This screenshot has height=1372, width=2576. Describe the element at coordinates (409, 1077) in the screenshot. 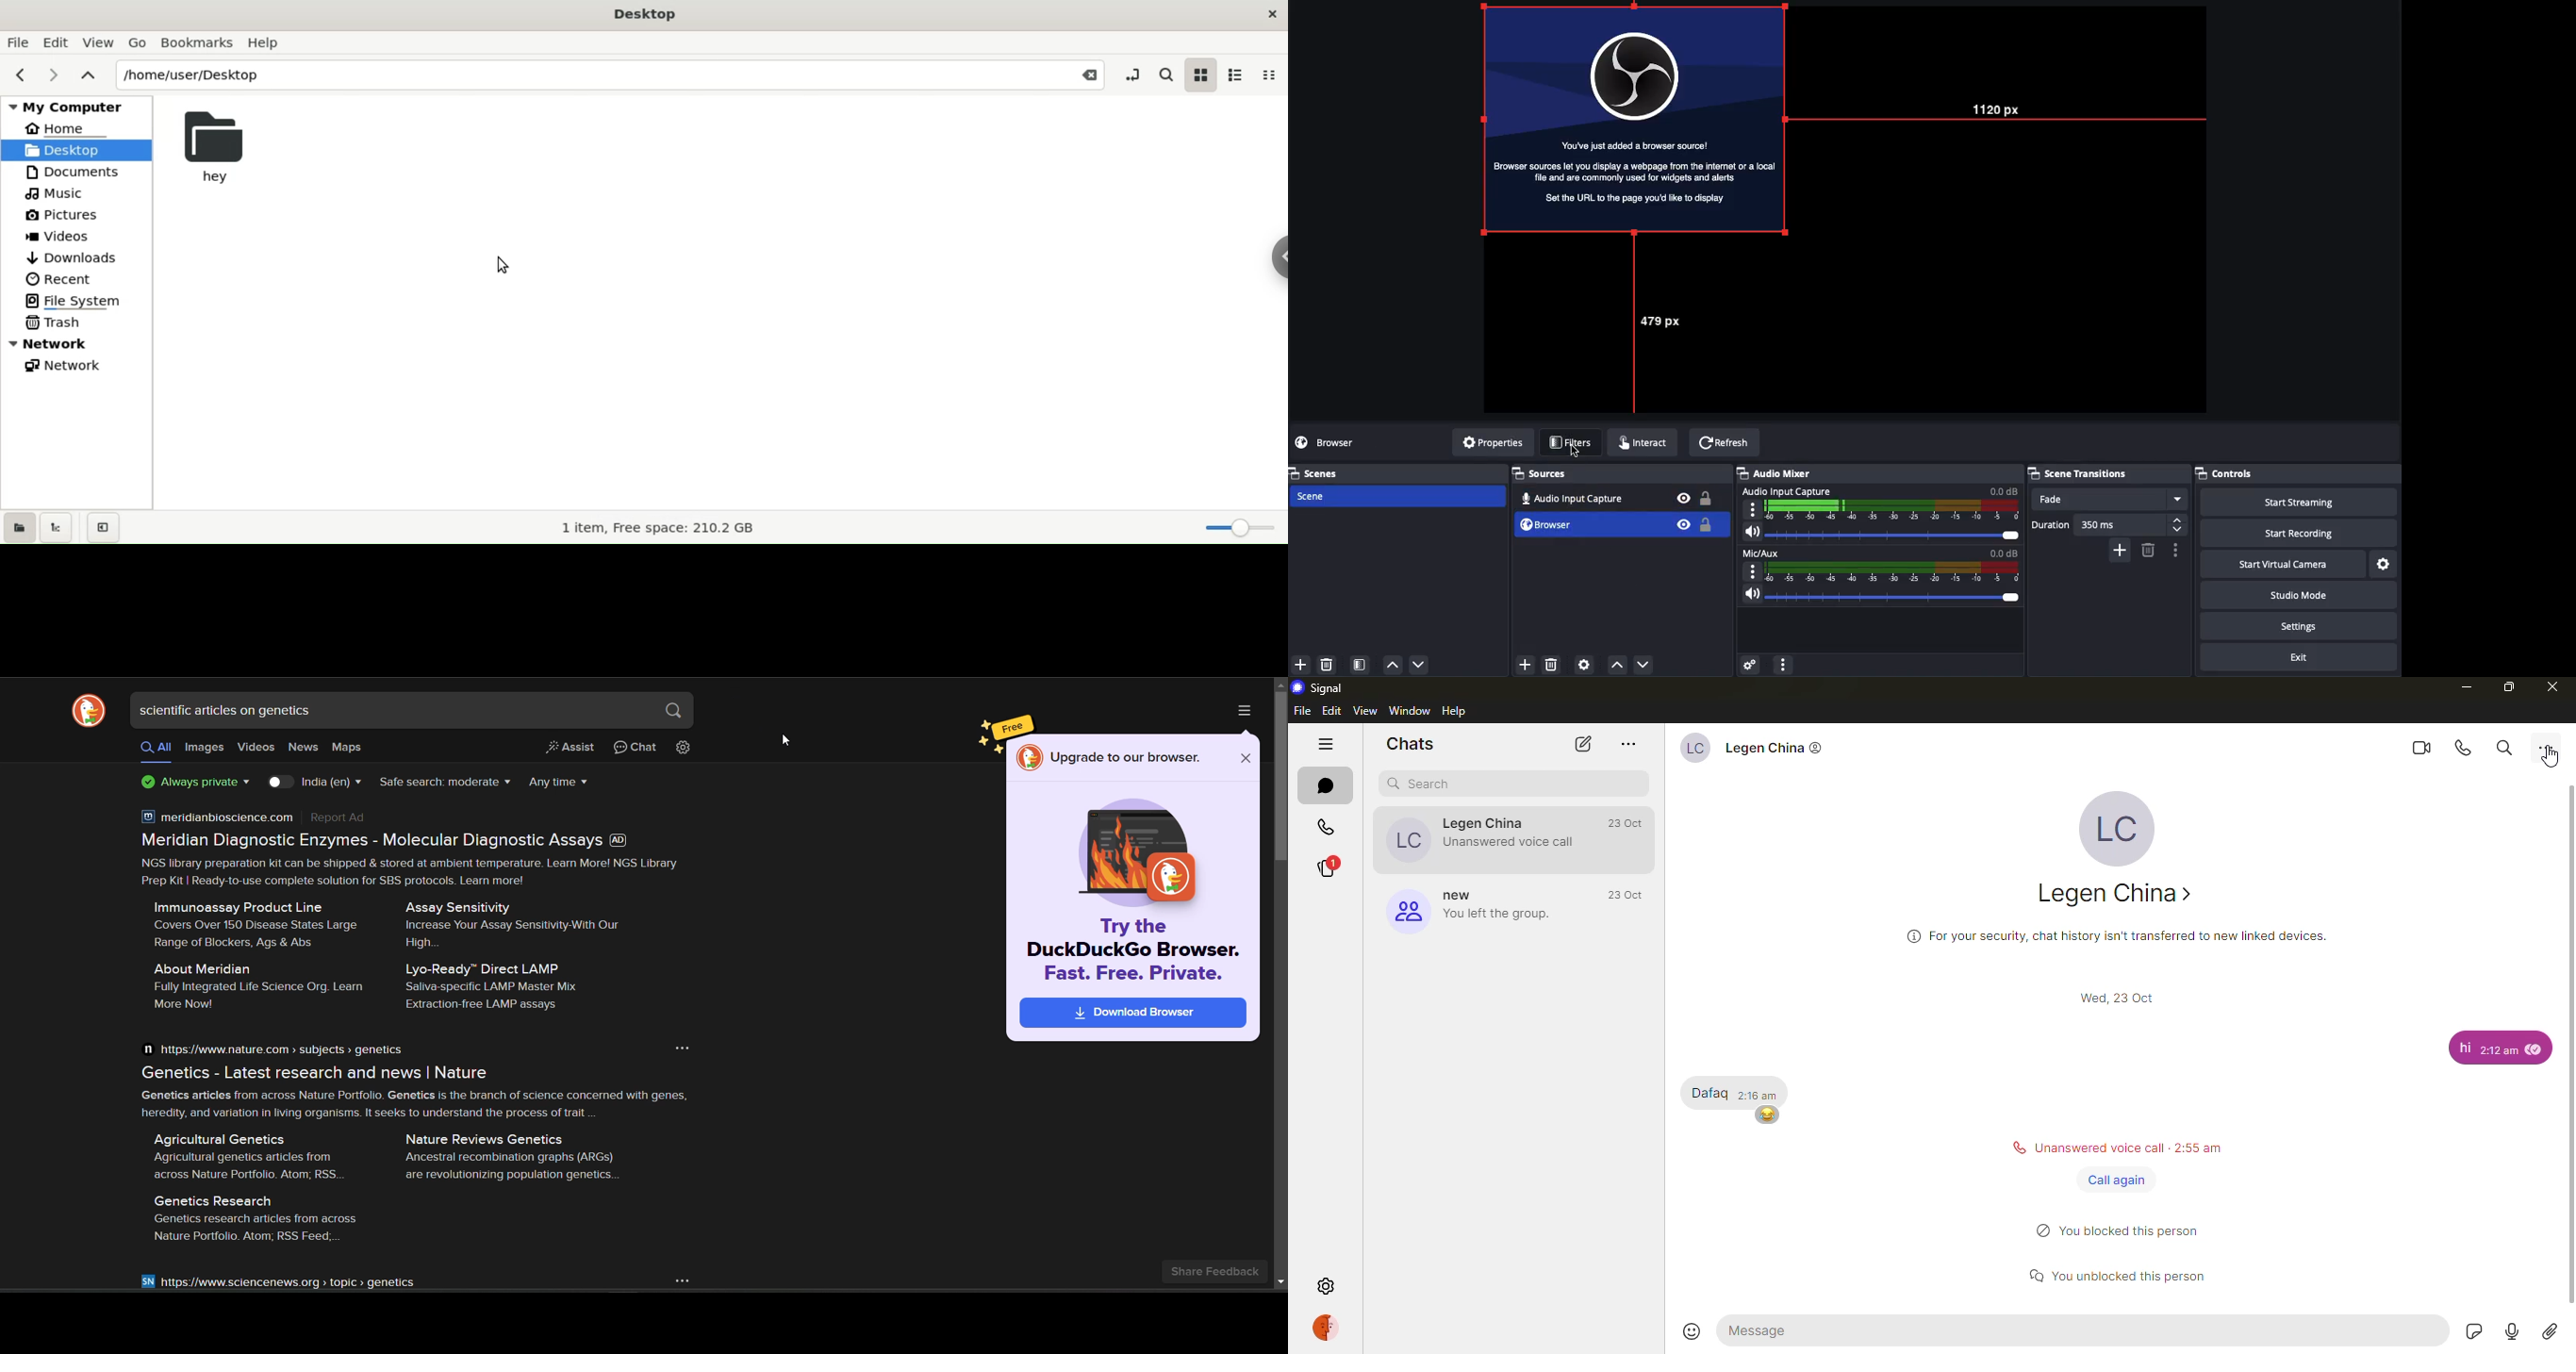

I see `Nn https://www.nature.com > subjects > genetics se
Genetics - Latest research and news | Nature

Genetics articles from across Nature Portfolio. Genetics is the branch of science concerned with genes,
heredity, and variation in living organisms. It seeks to understand the process of trait` at that location.